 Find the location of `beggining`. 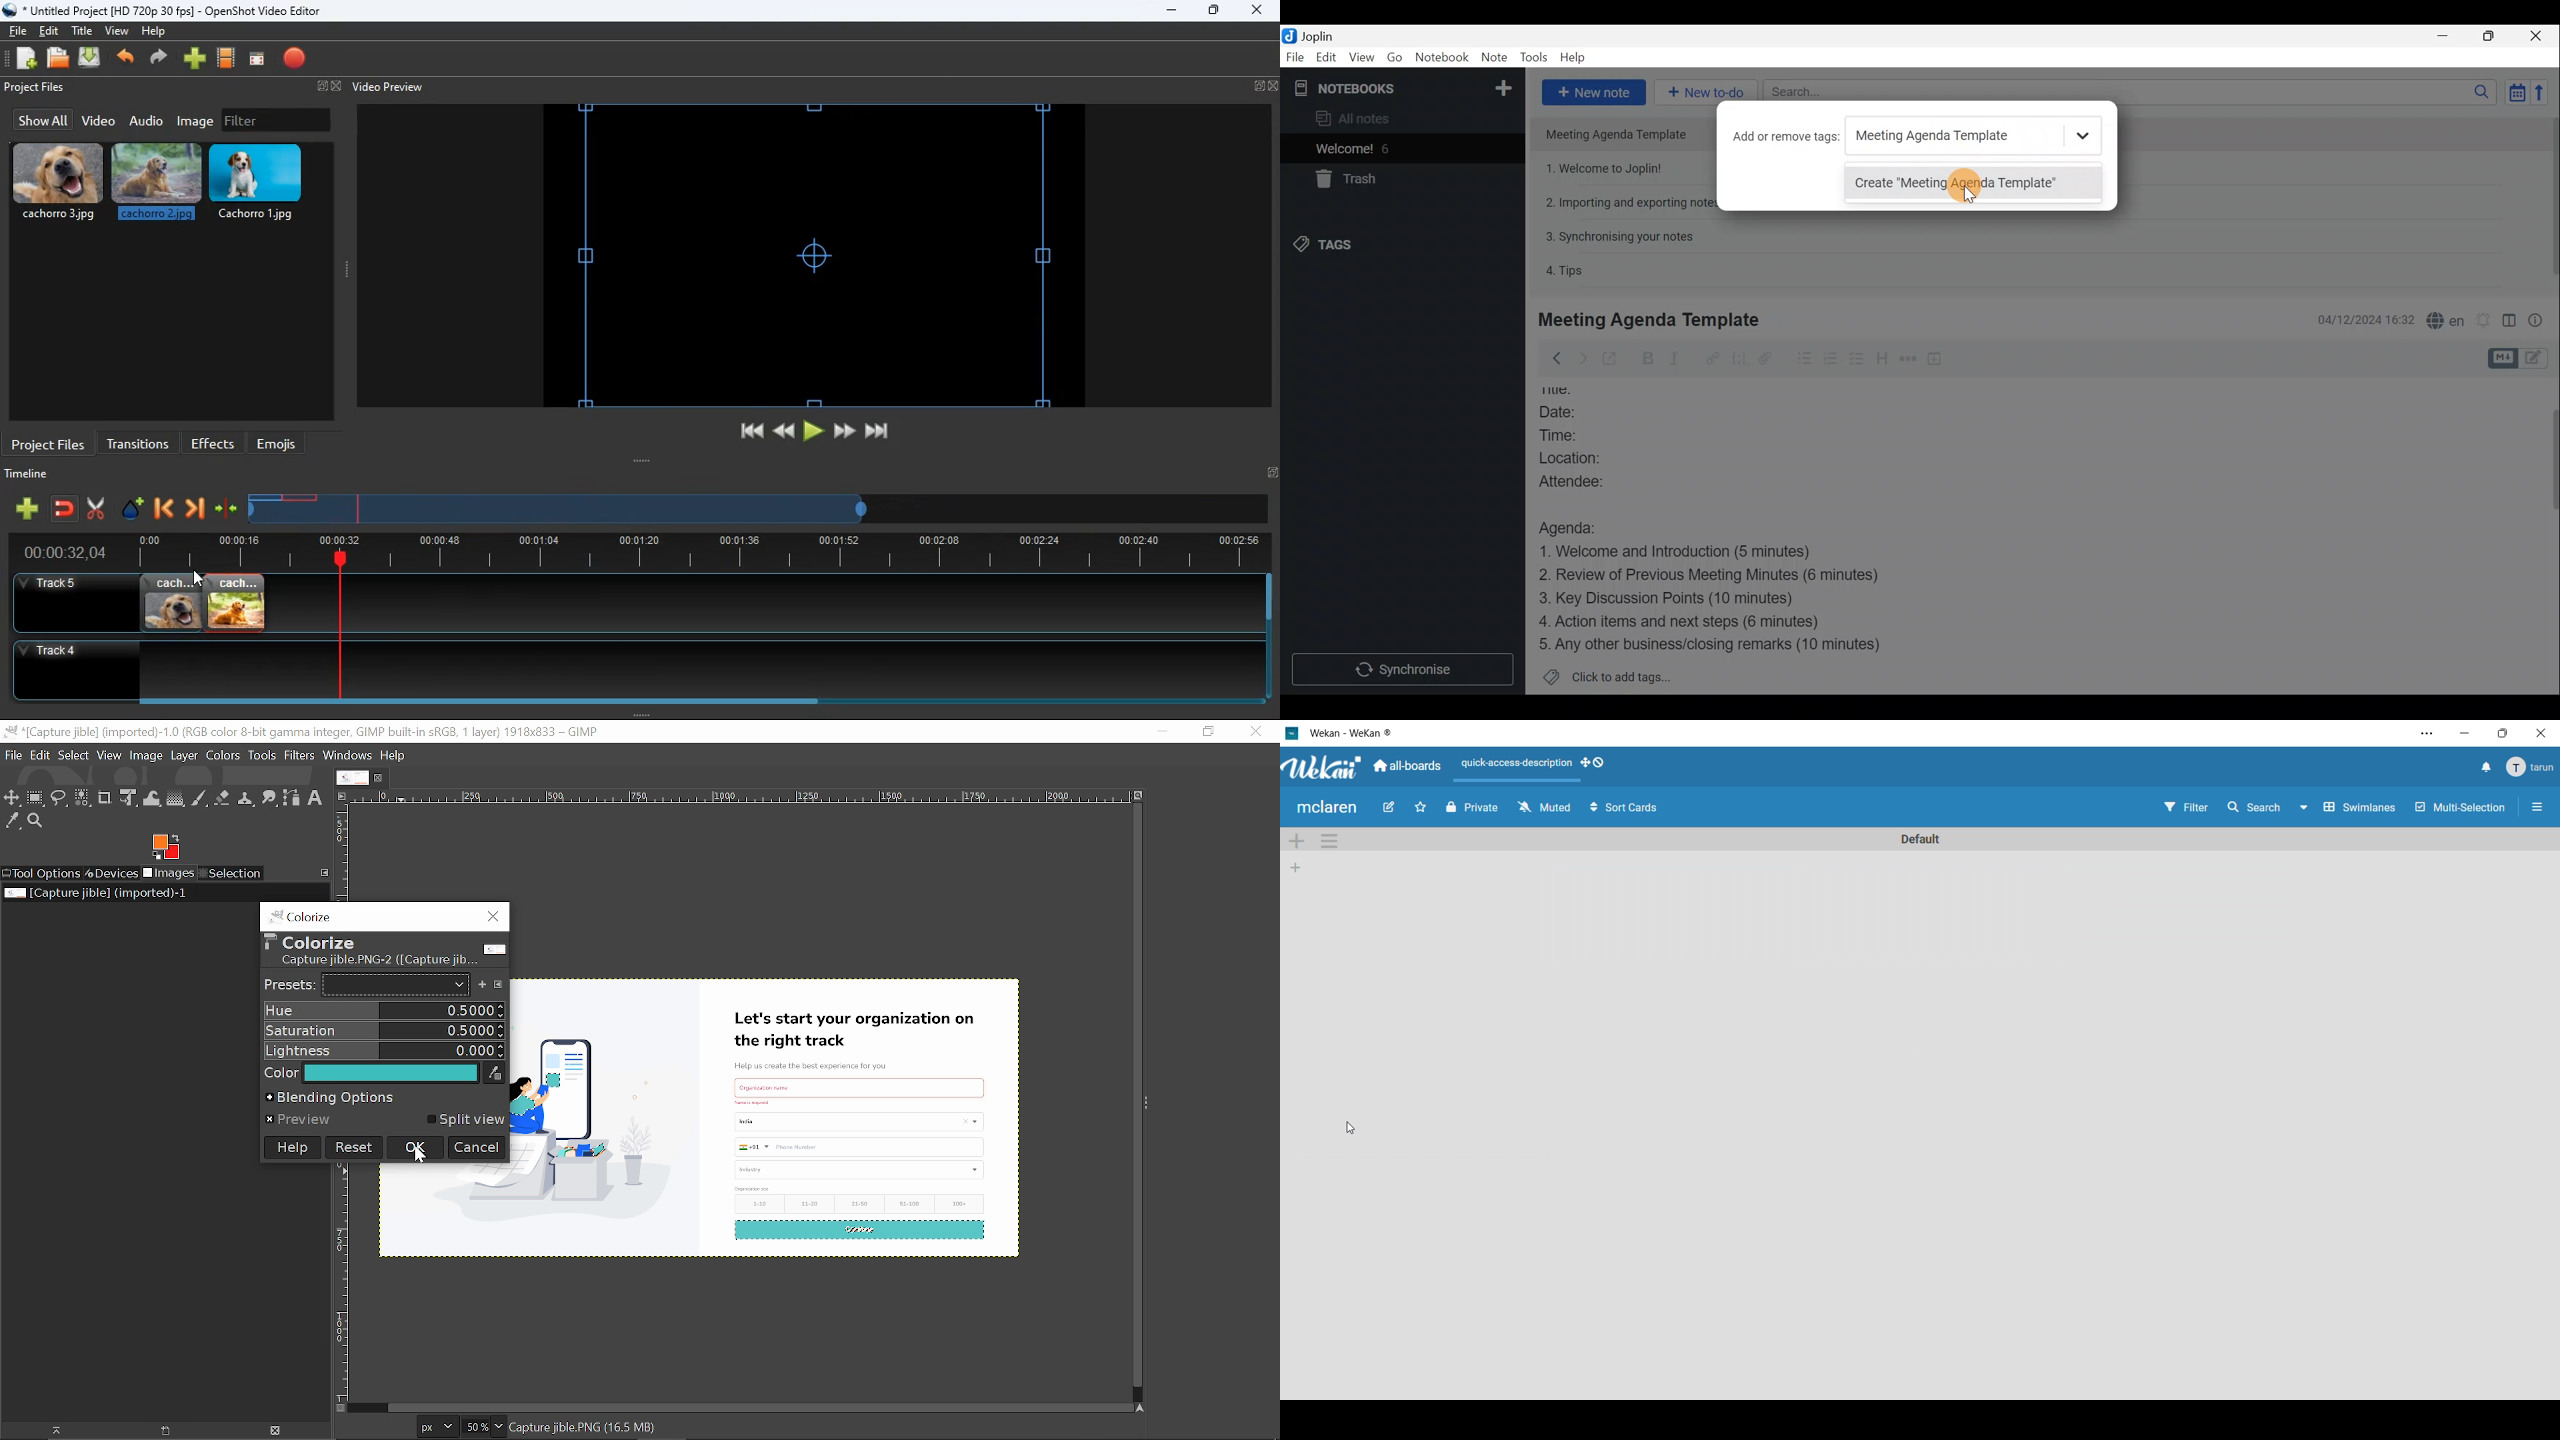

beggining is located at coordinates (743, 432).